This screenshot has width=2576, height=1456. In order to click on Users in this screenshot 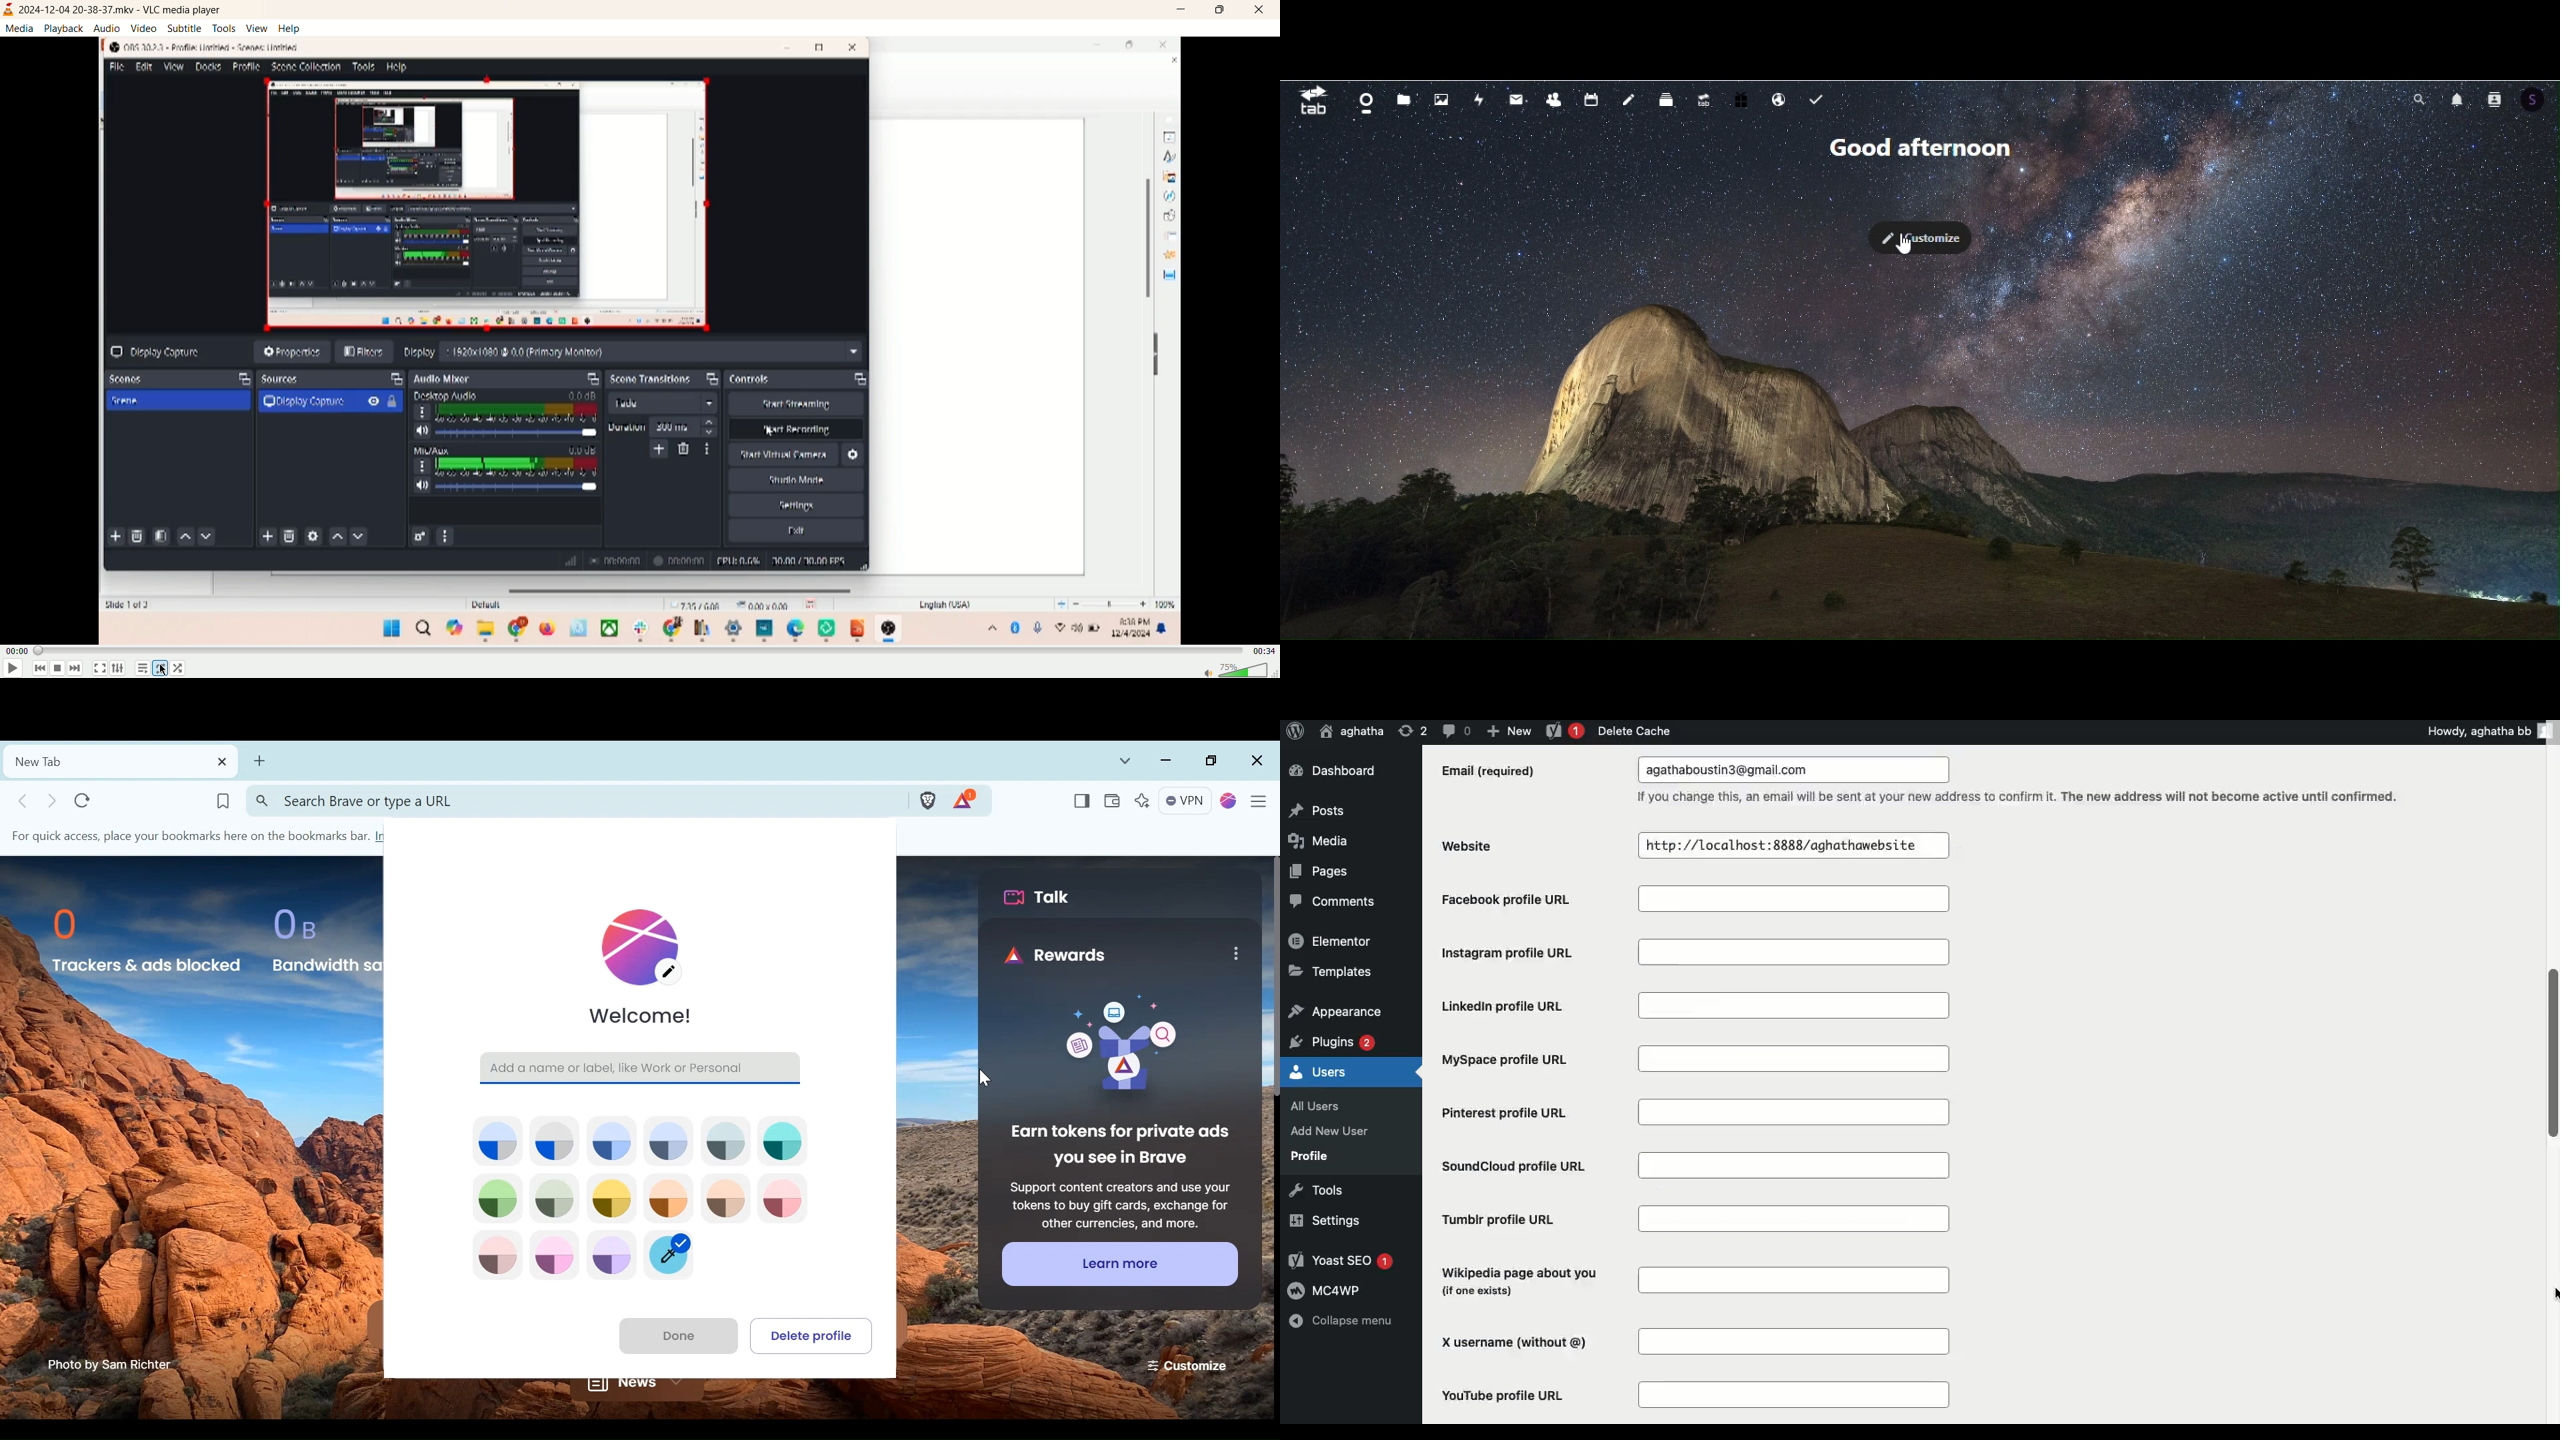, I will do `click(1319, 1070)`.